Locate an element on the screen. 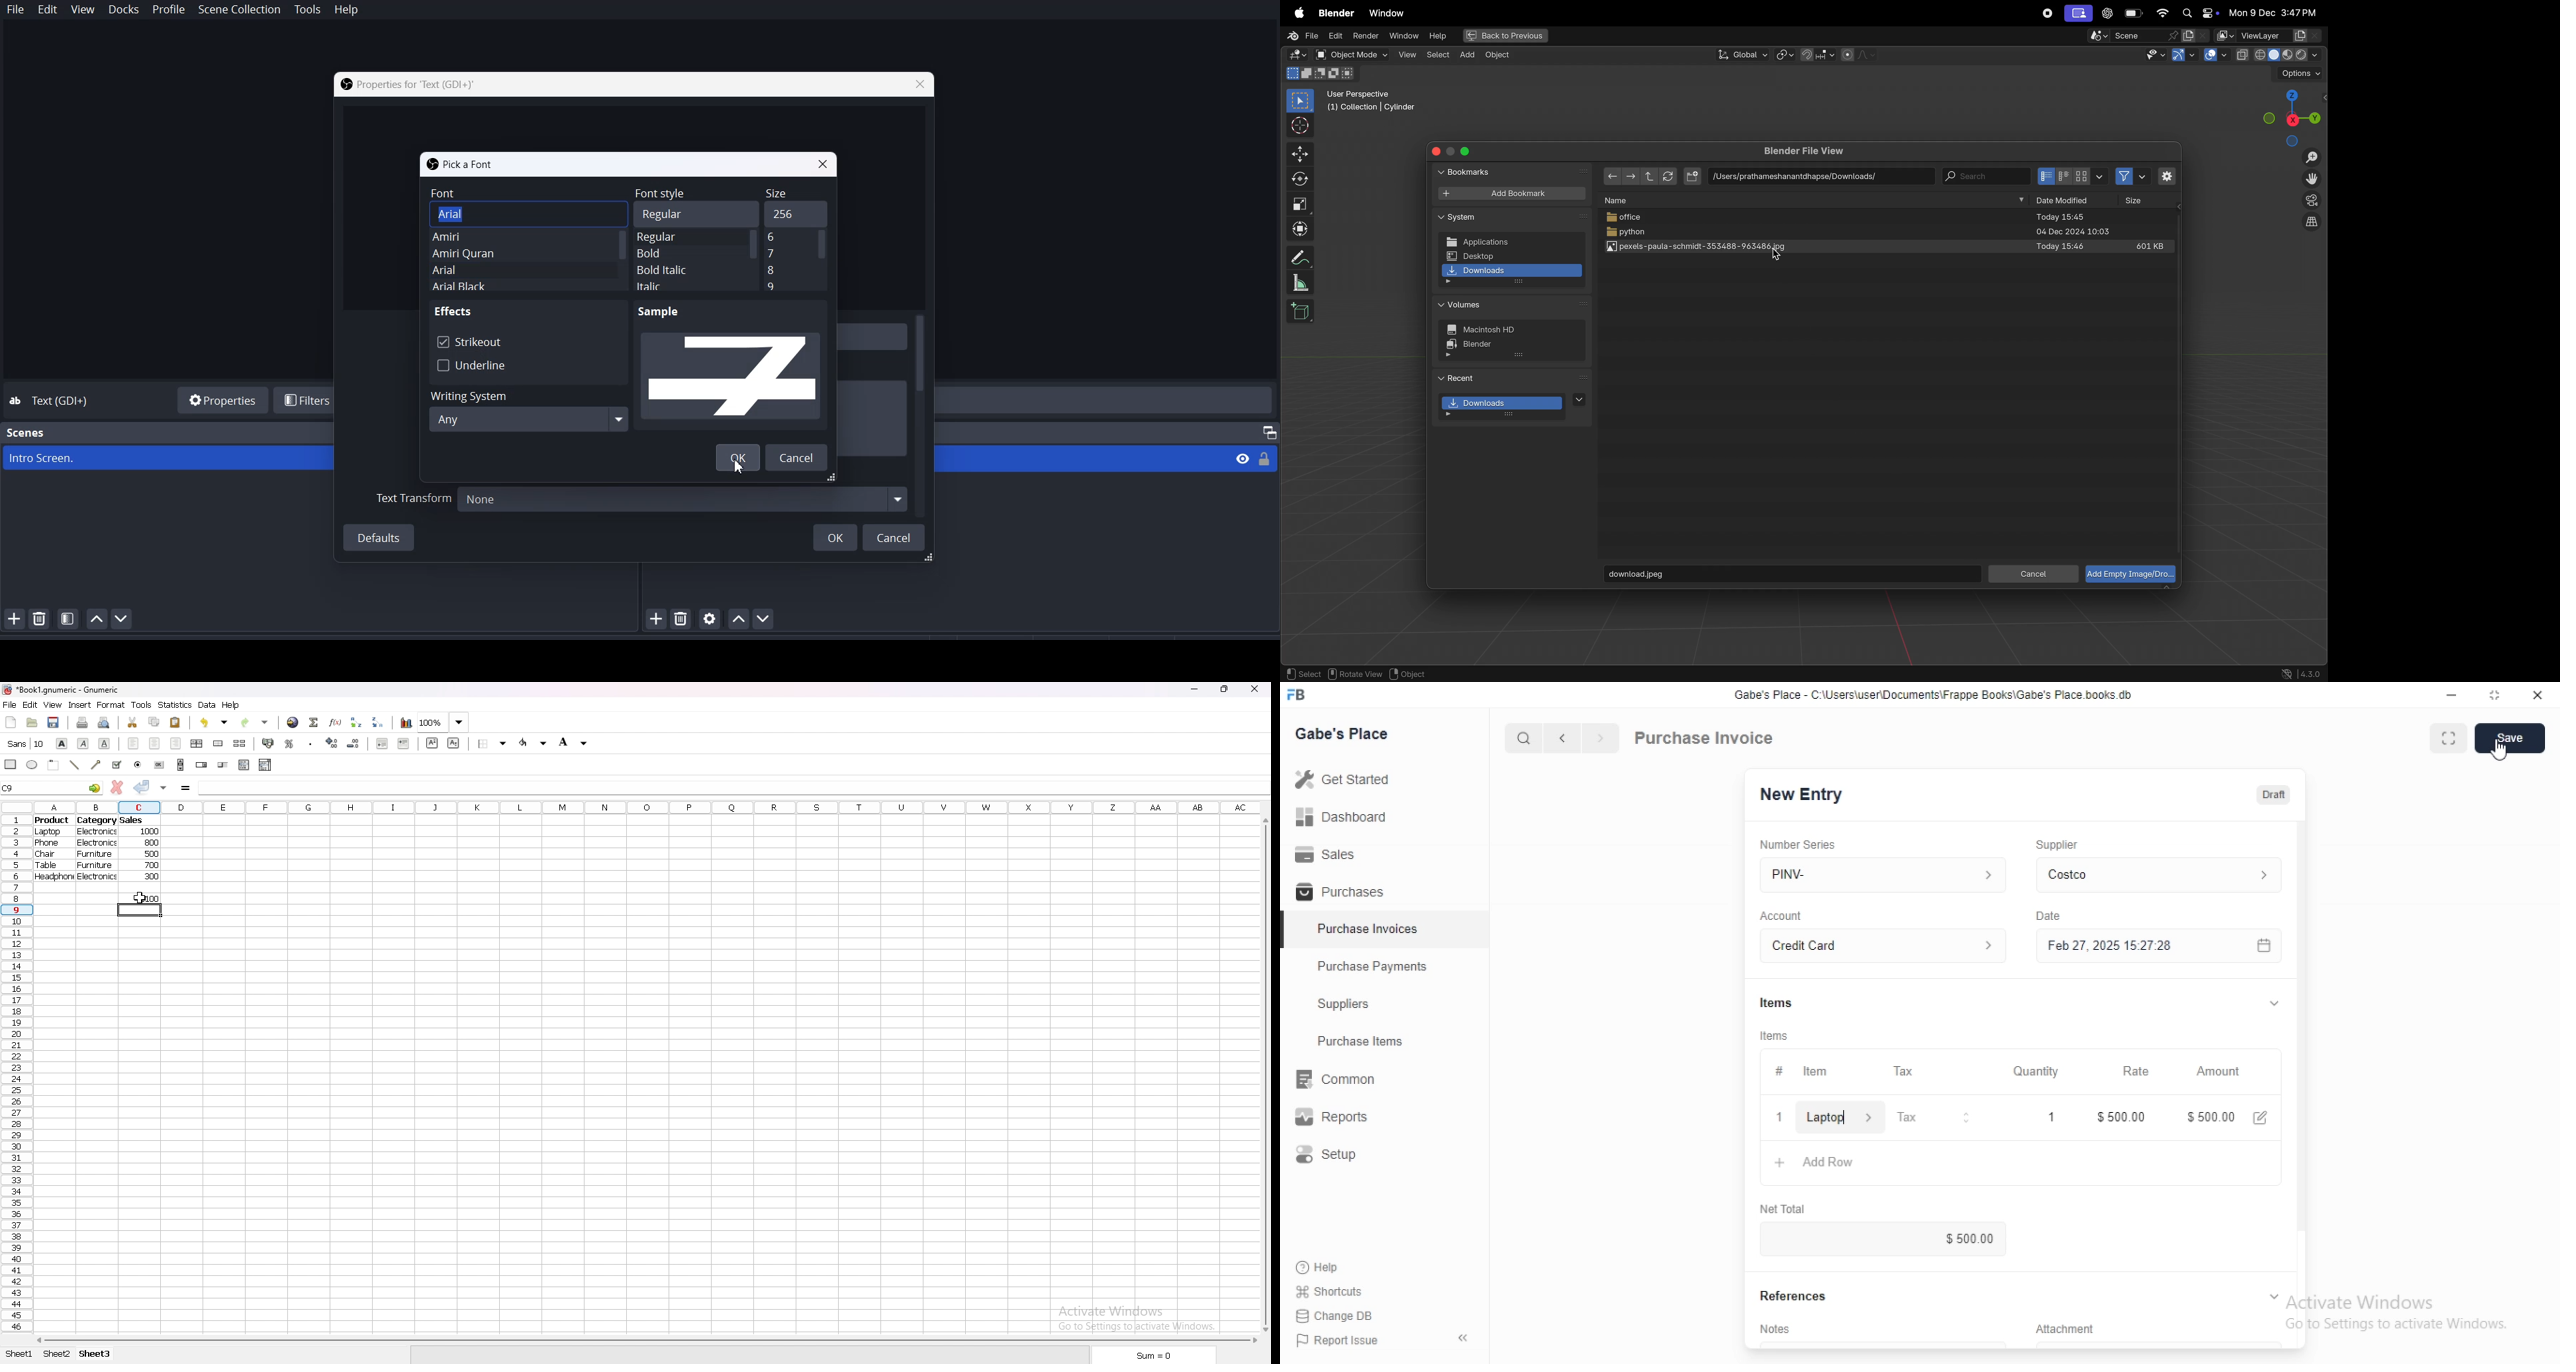 The width and height of the screenshot is (2576, 1372). border is located at coordinates (493, 742).